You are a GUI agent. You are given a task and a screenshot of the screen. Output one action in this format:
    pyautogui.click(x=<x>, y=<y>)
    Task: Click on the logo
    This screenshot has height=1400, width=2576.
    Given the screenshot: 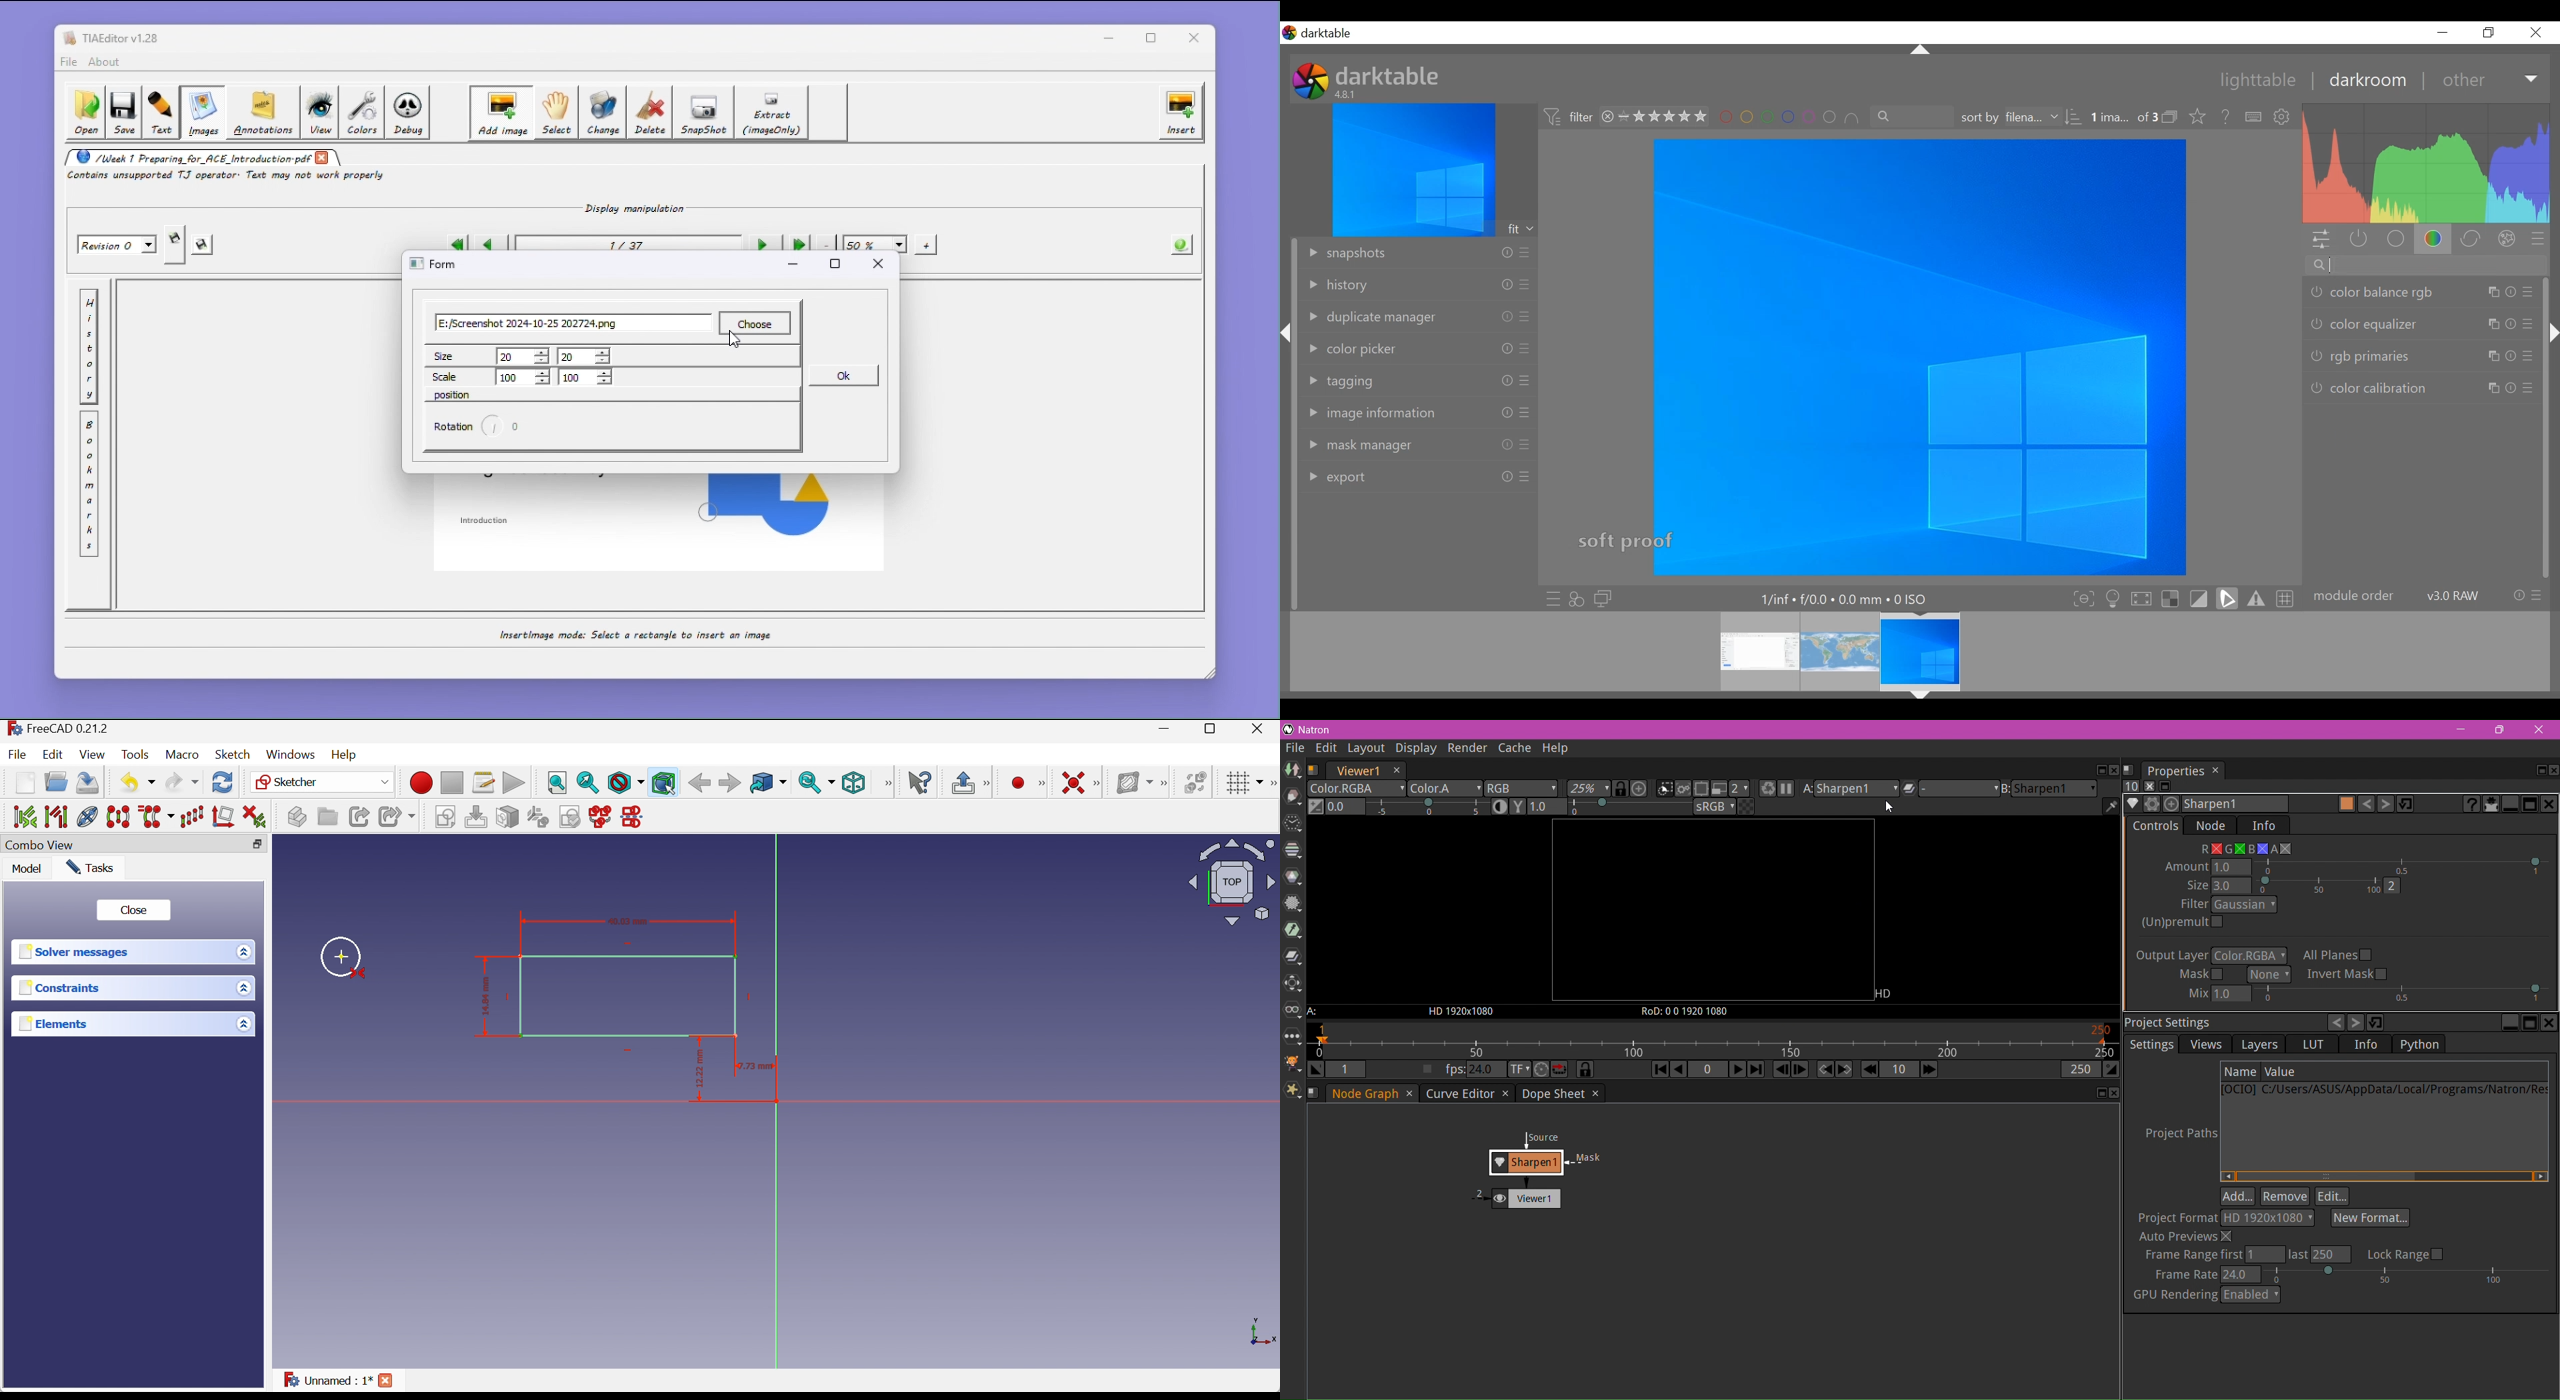 What is the action you would take?
    pyautogui.click(x=1289, y=33)
    